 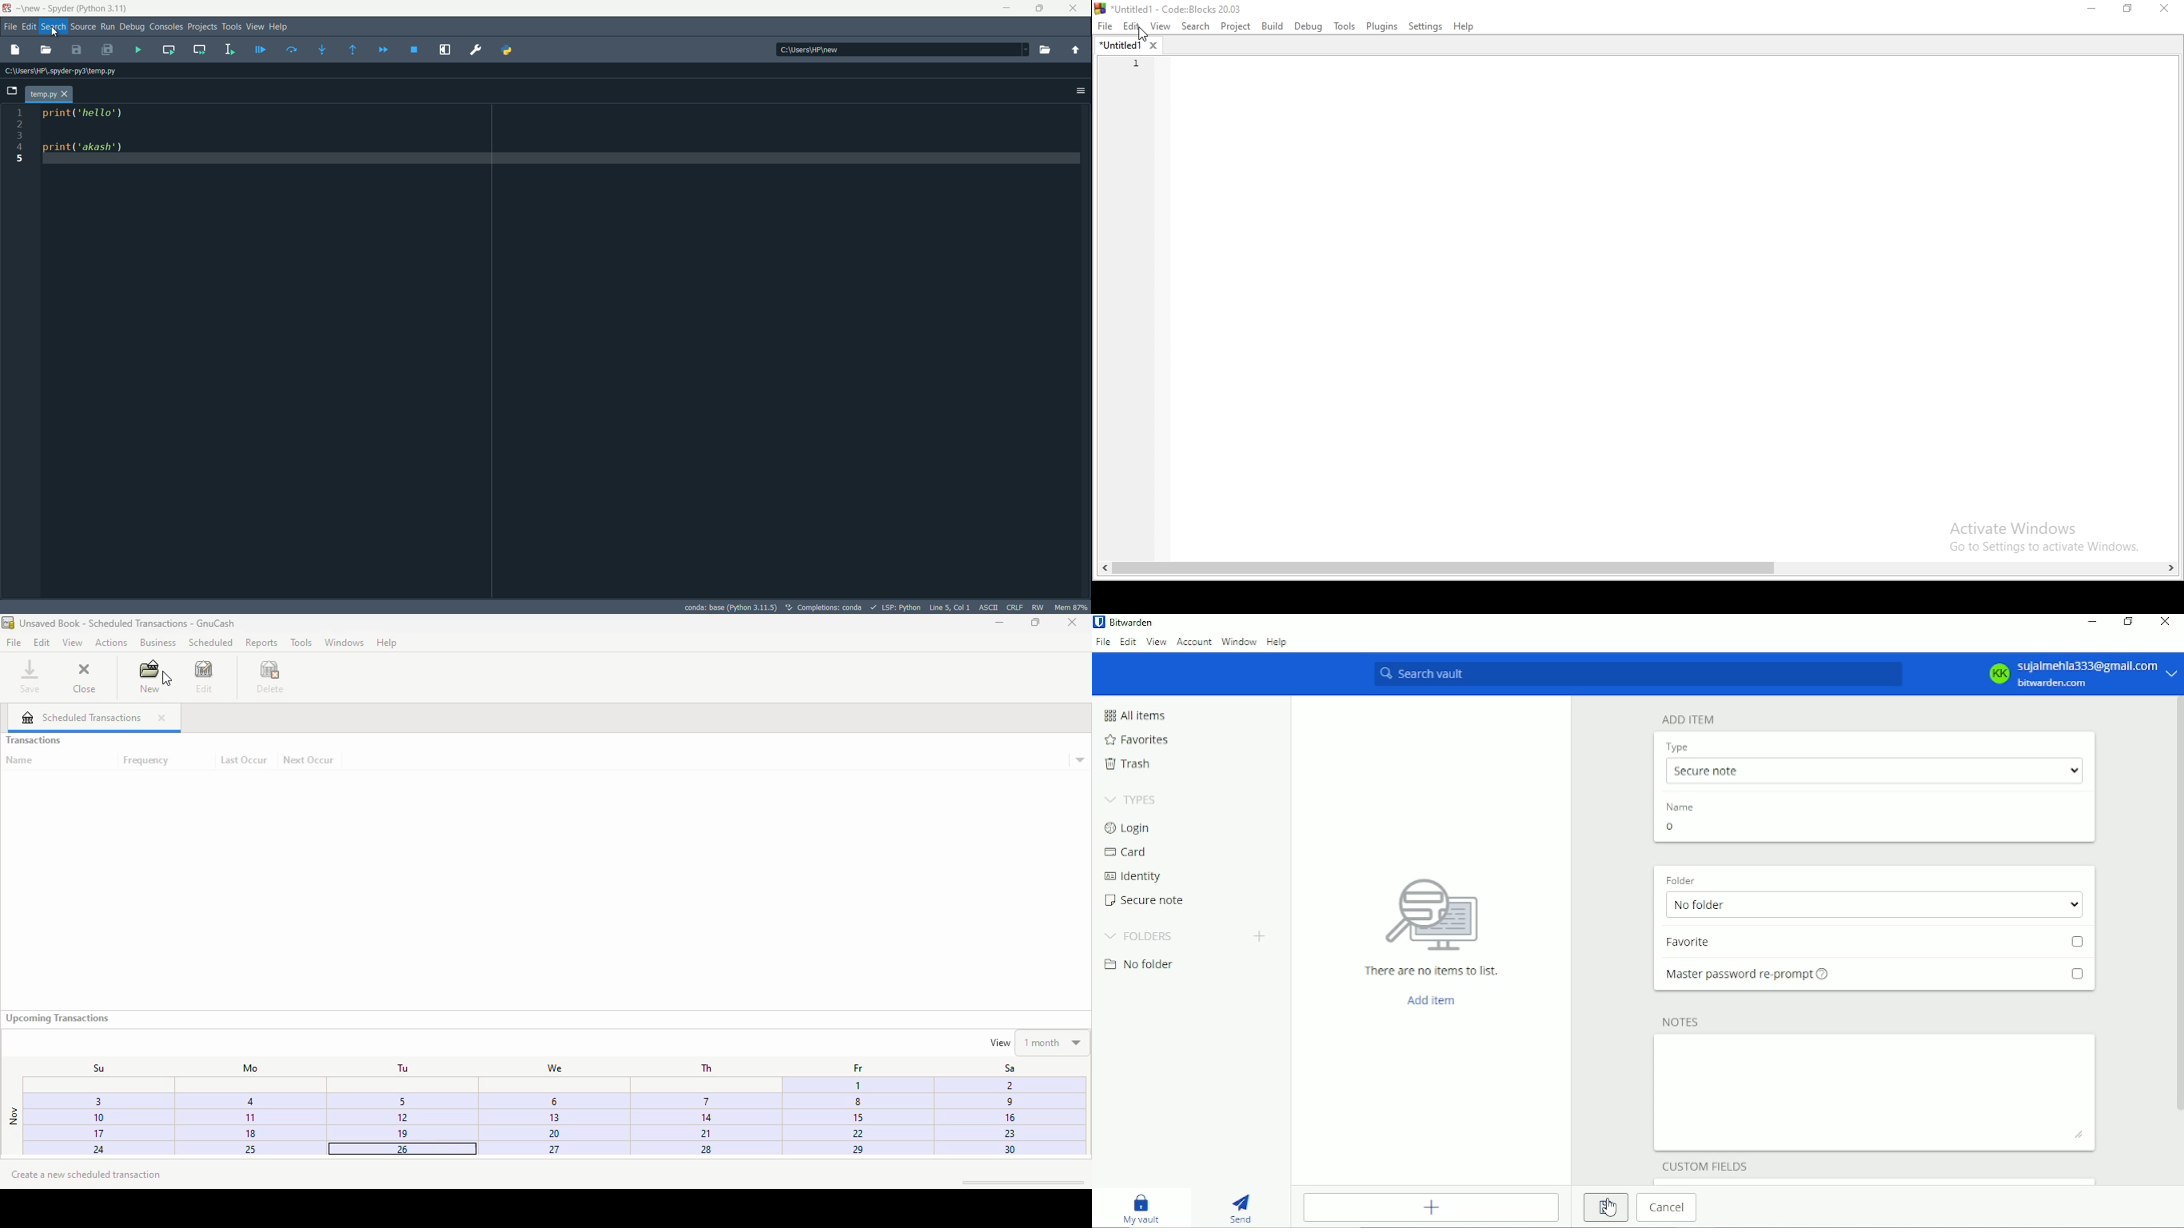 What do you see at coordinates (1270, 25) in the screenshot?
I see `Build ` at bounding box center [1270, 25].